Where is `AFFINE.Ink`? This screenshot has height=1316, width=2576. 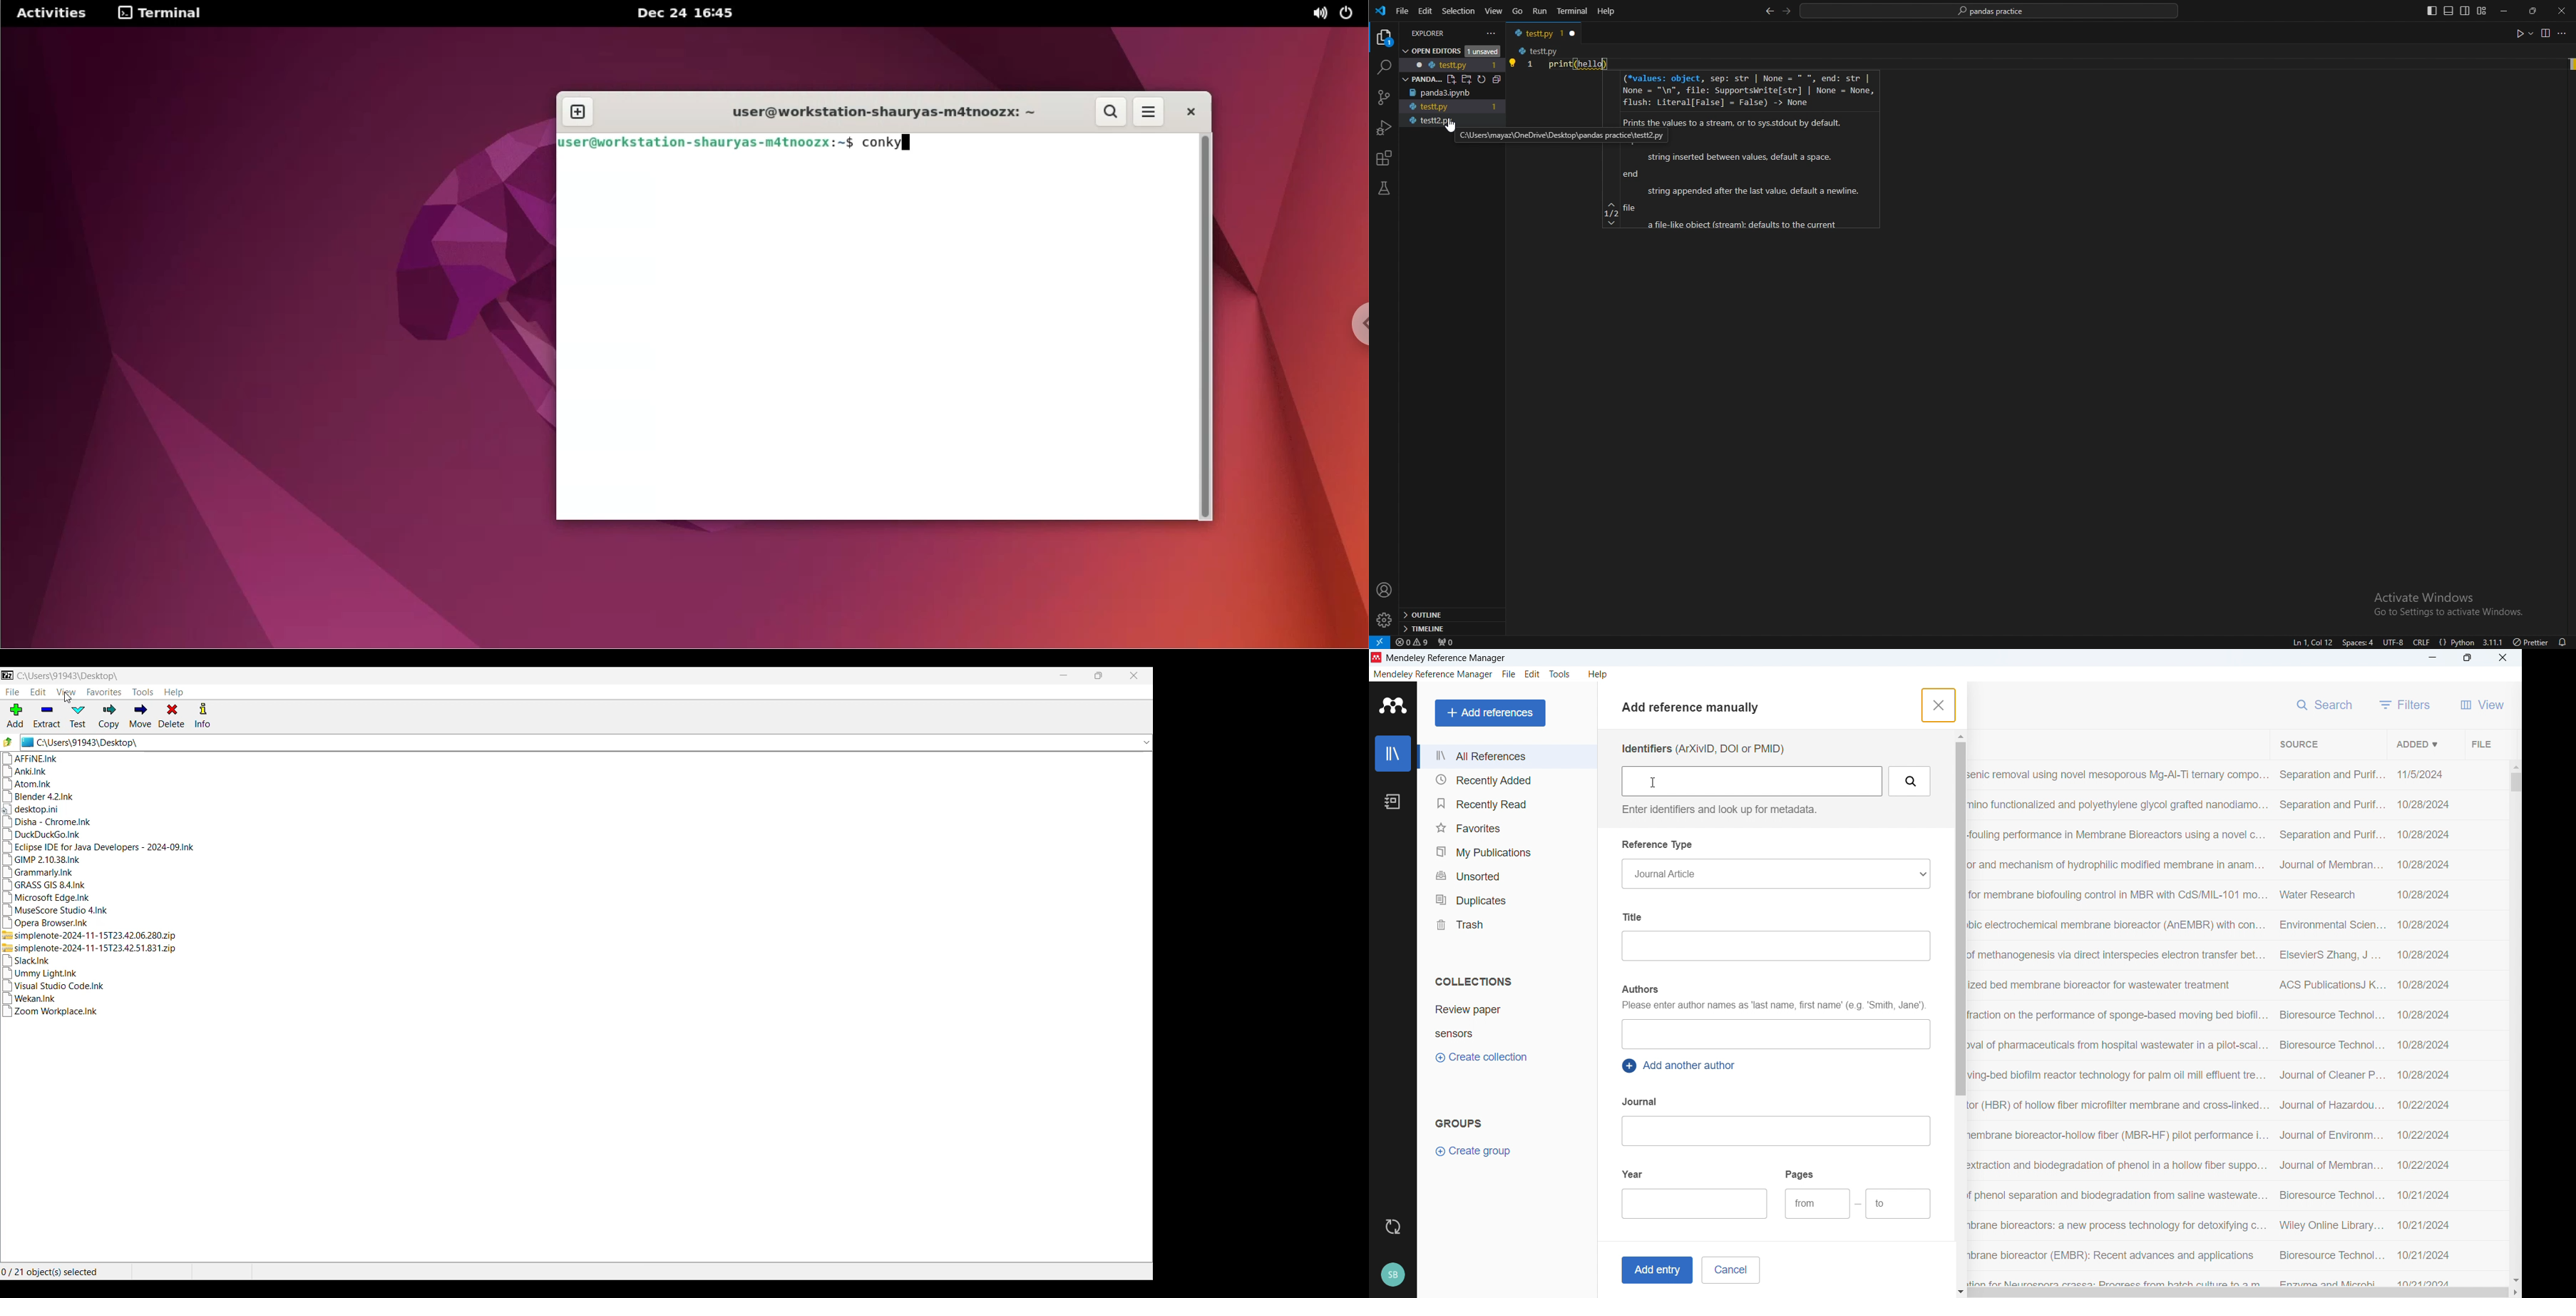 AFFINE.Ink is located at coordinates (31, 758).